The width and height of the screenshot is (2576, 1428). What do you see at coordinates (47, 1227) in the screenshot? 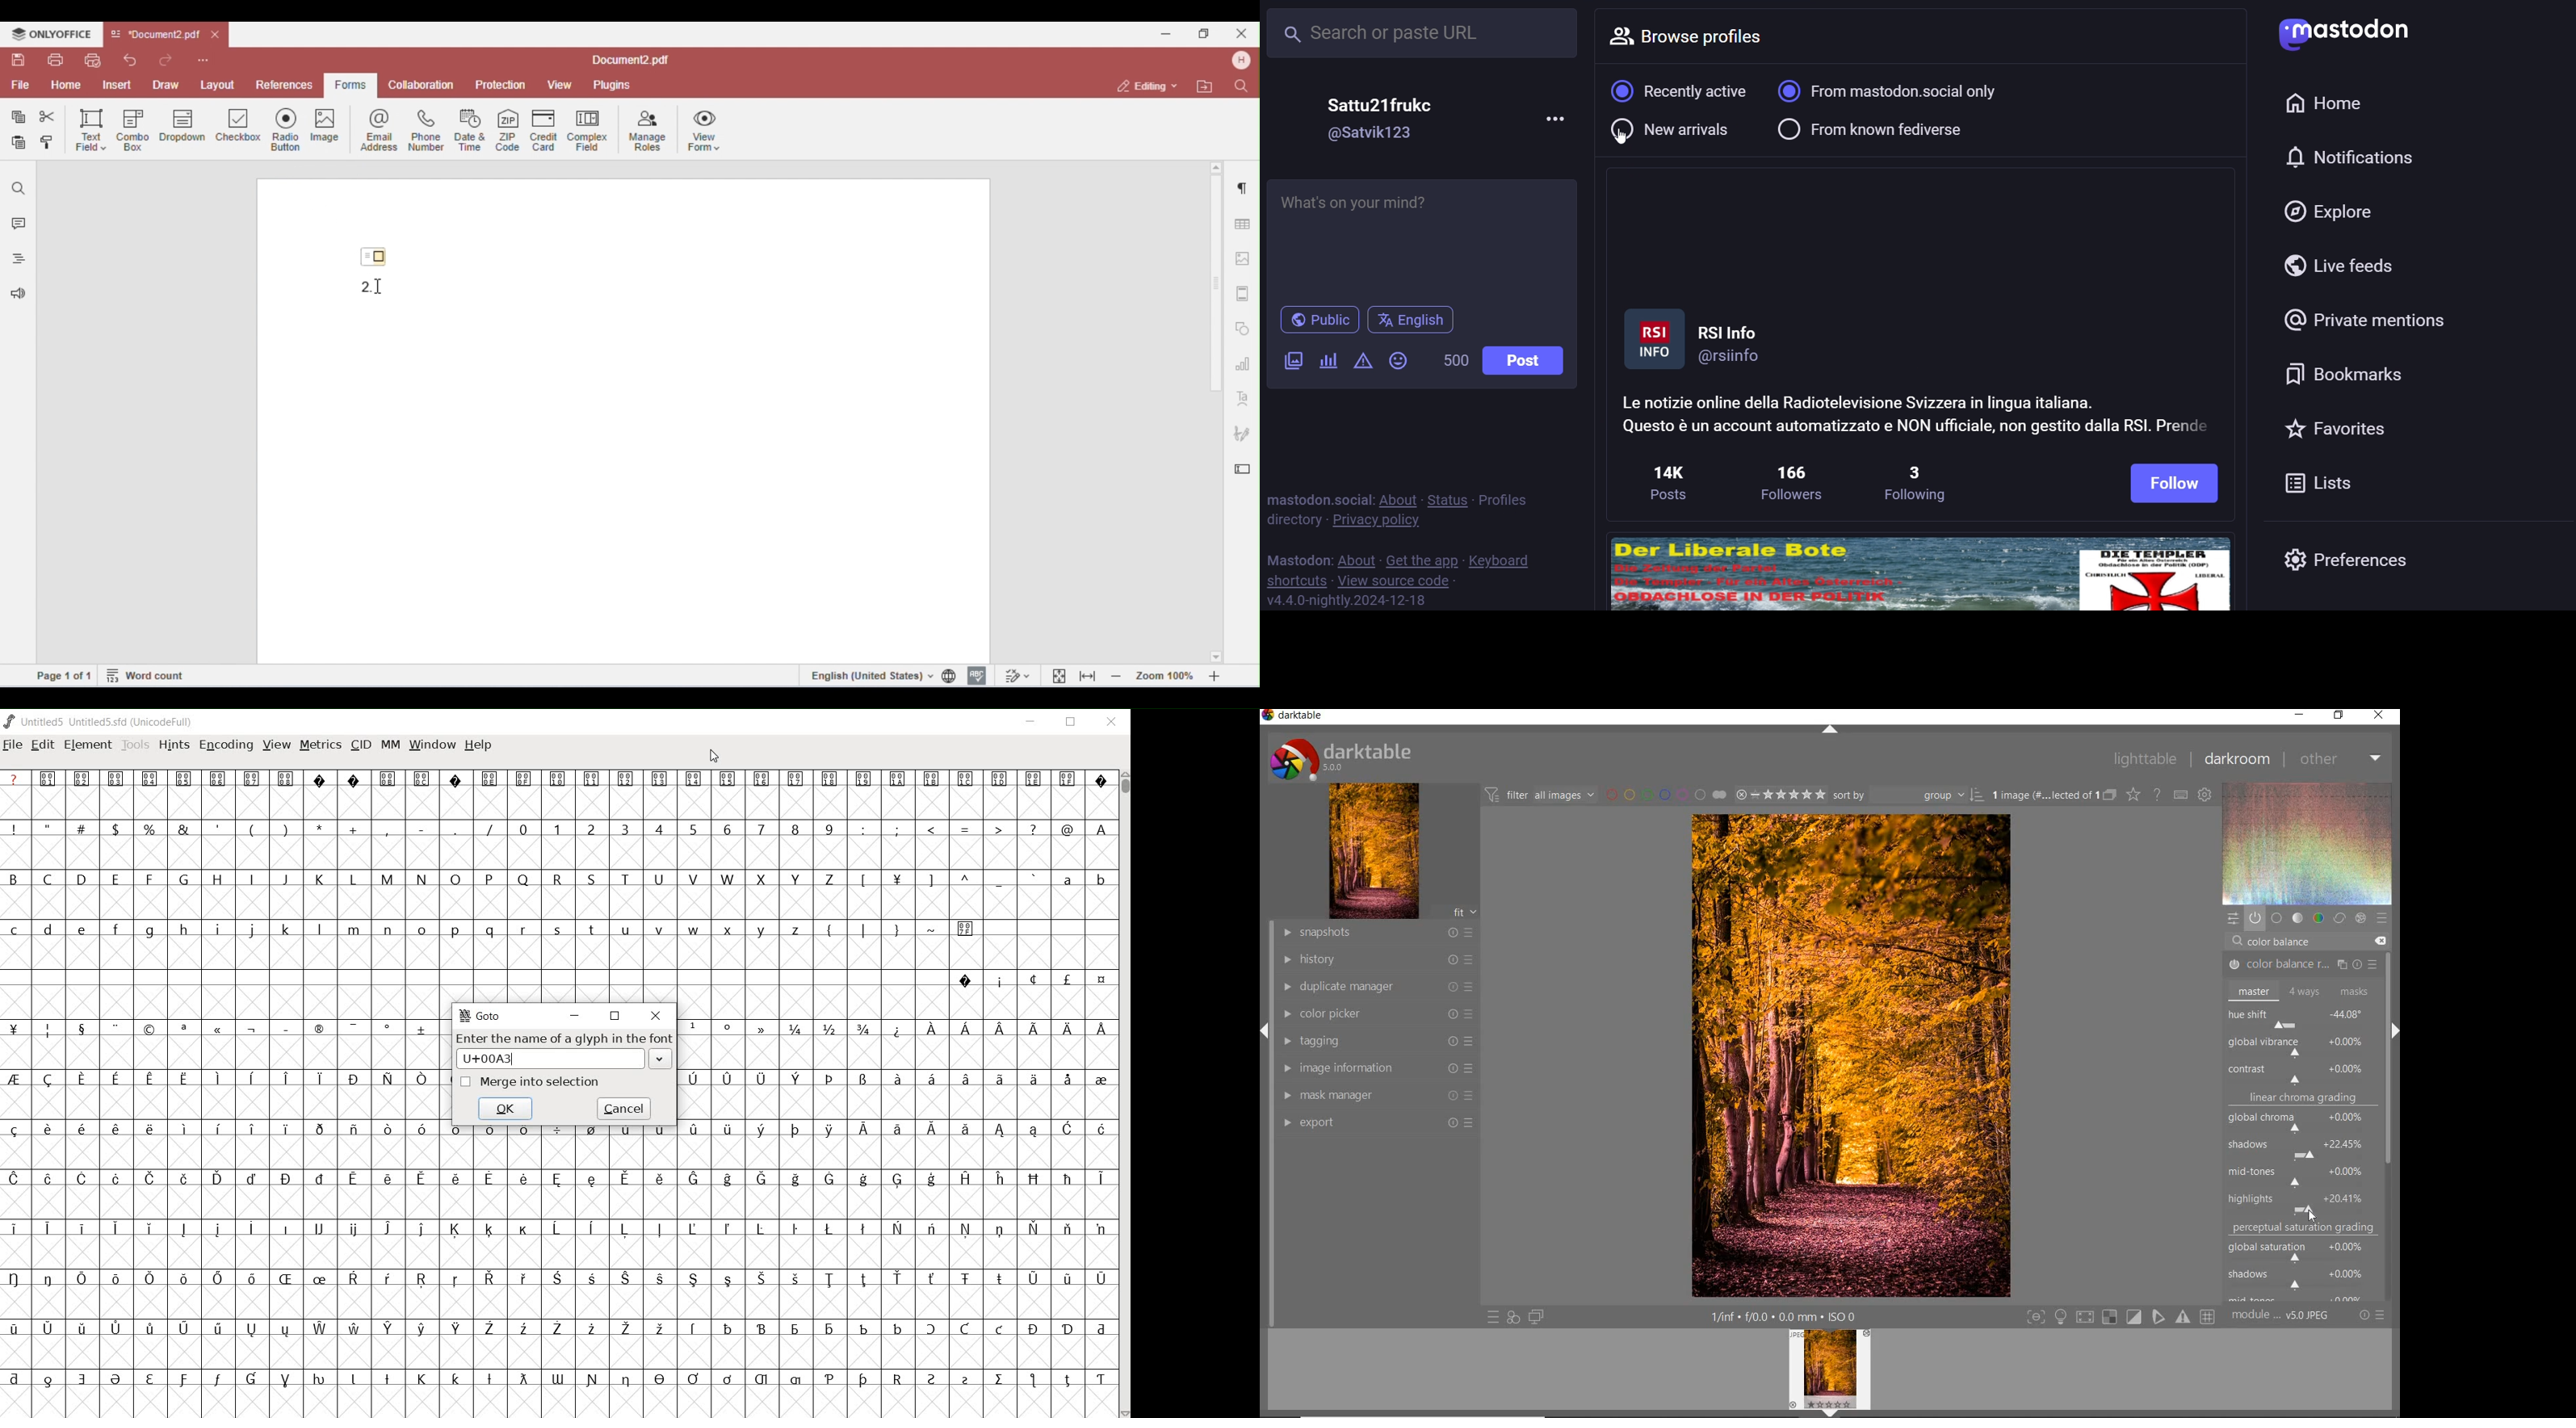
I see `Symbol` at bounding box center [47, 1227].